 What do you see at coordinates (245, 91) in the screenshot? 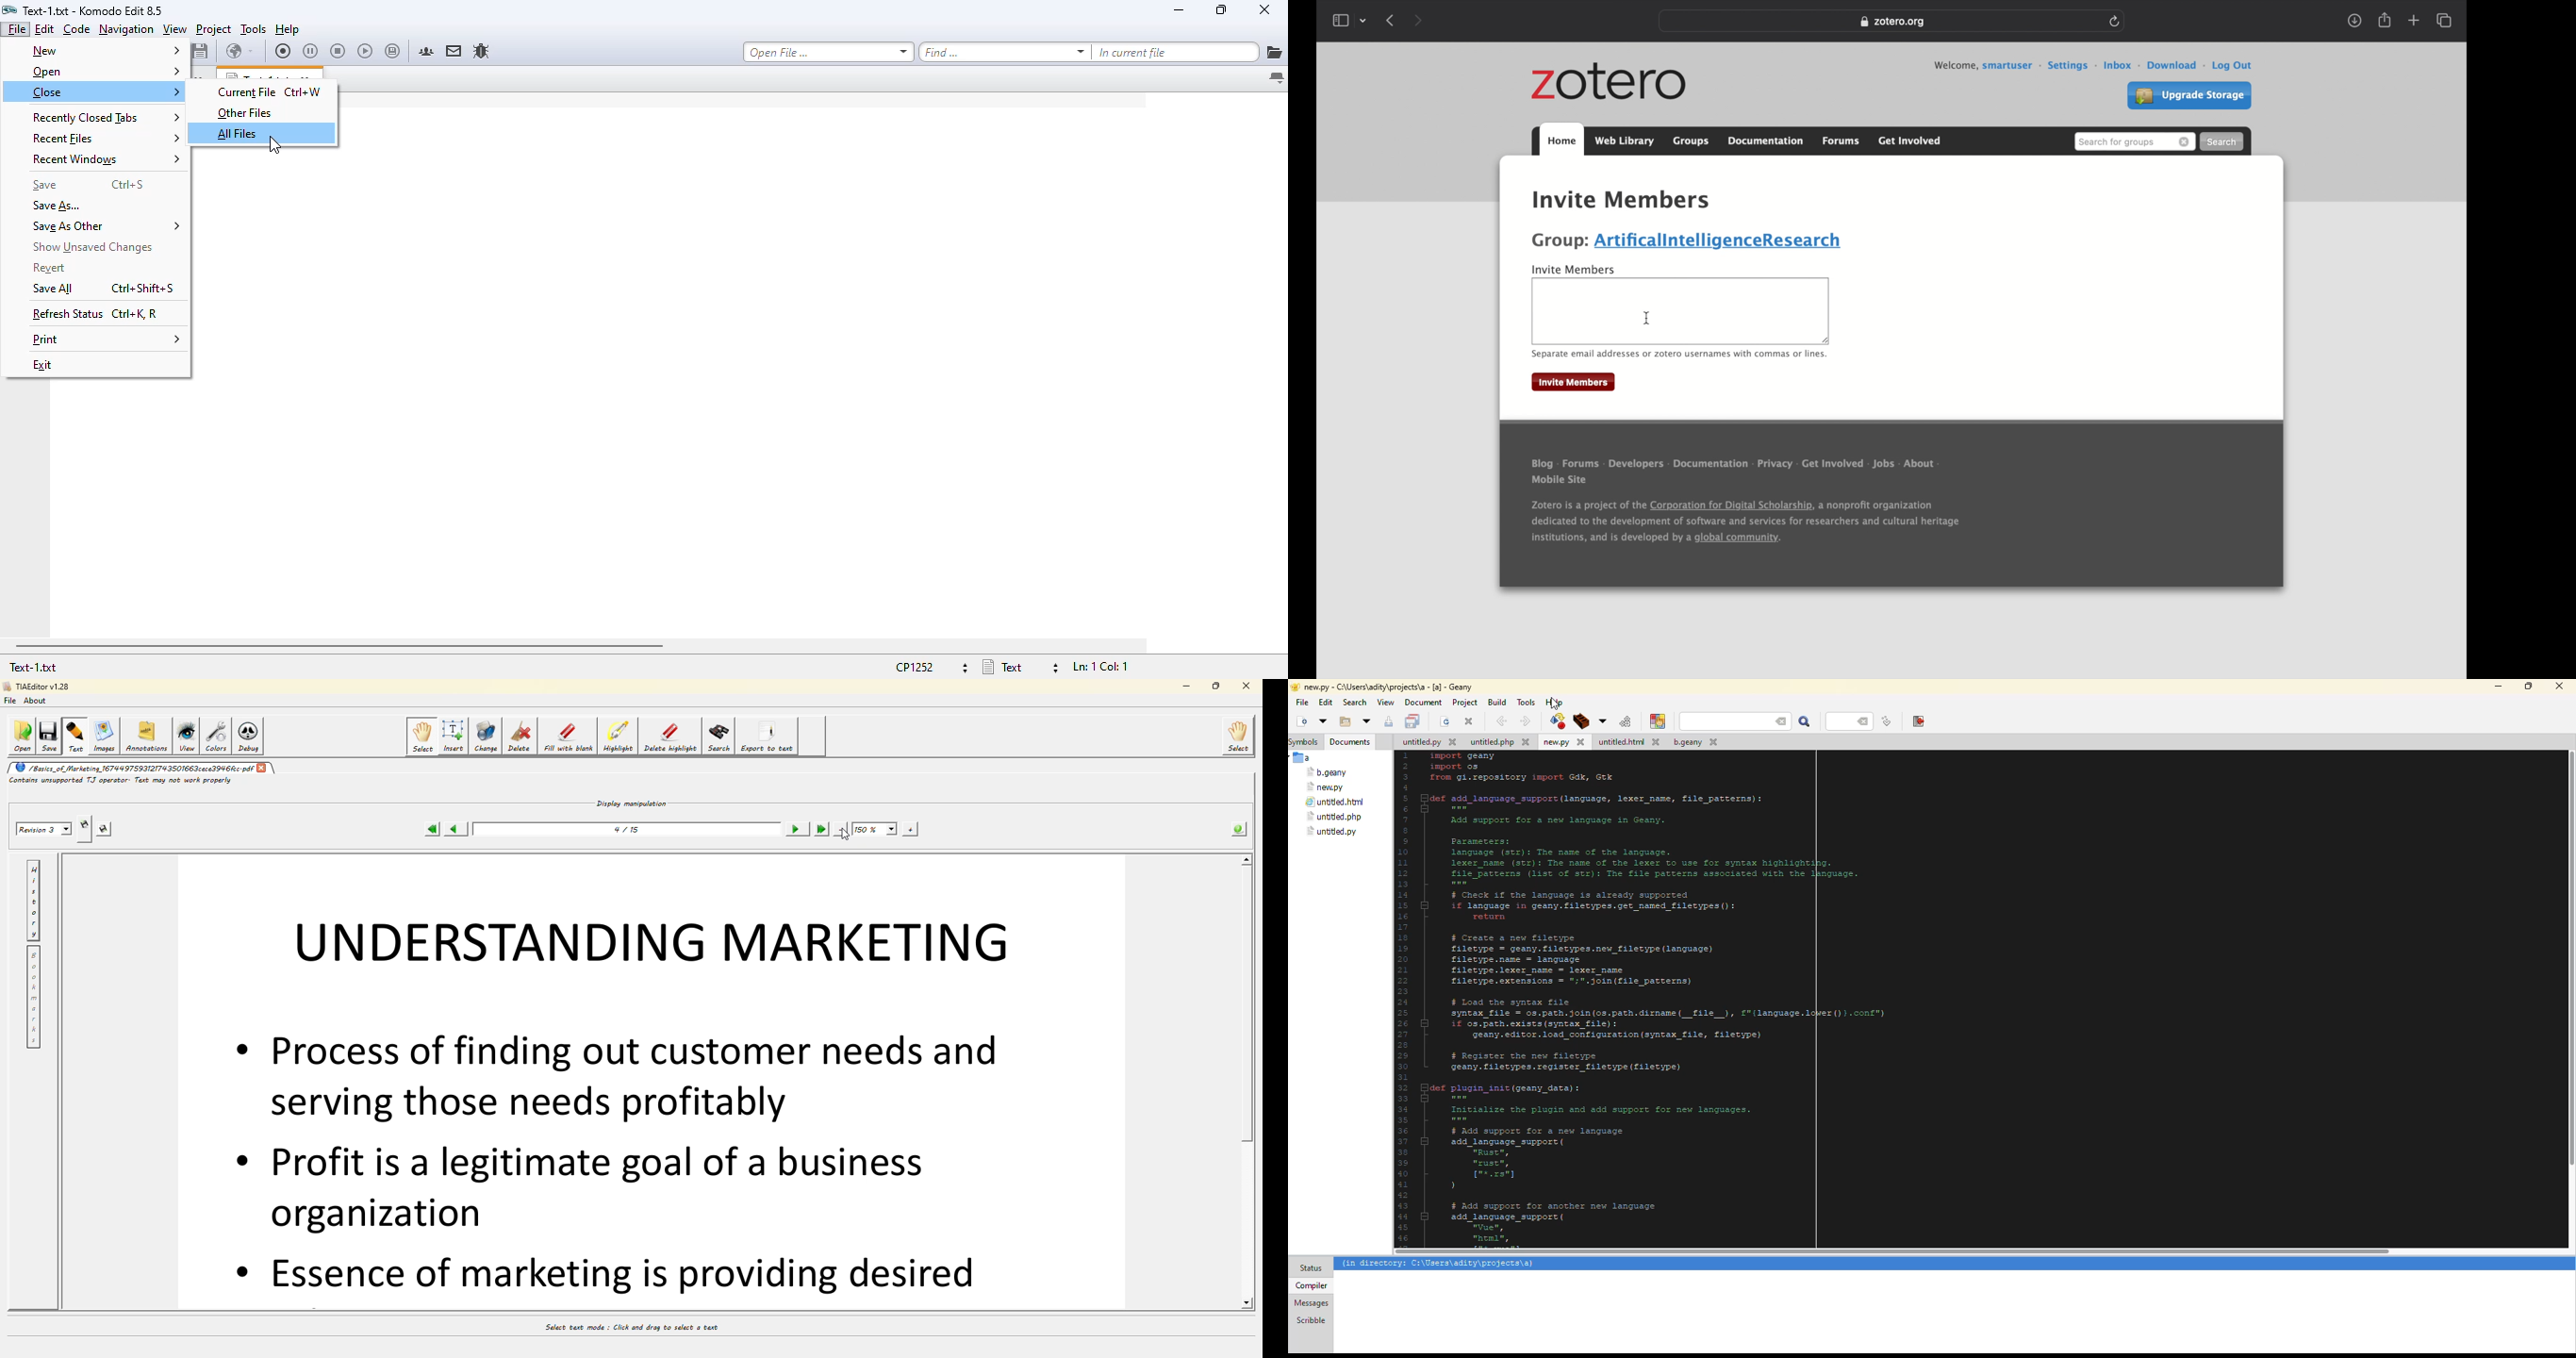
I see `current file` at bounding box center [245, 91].